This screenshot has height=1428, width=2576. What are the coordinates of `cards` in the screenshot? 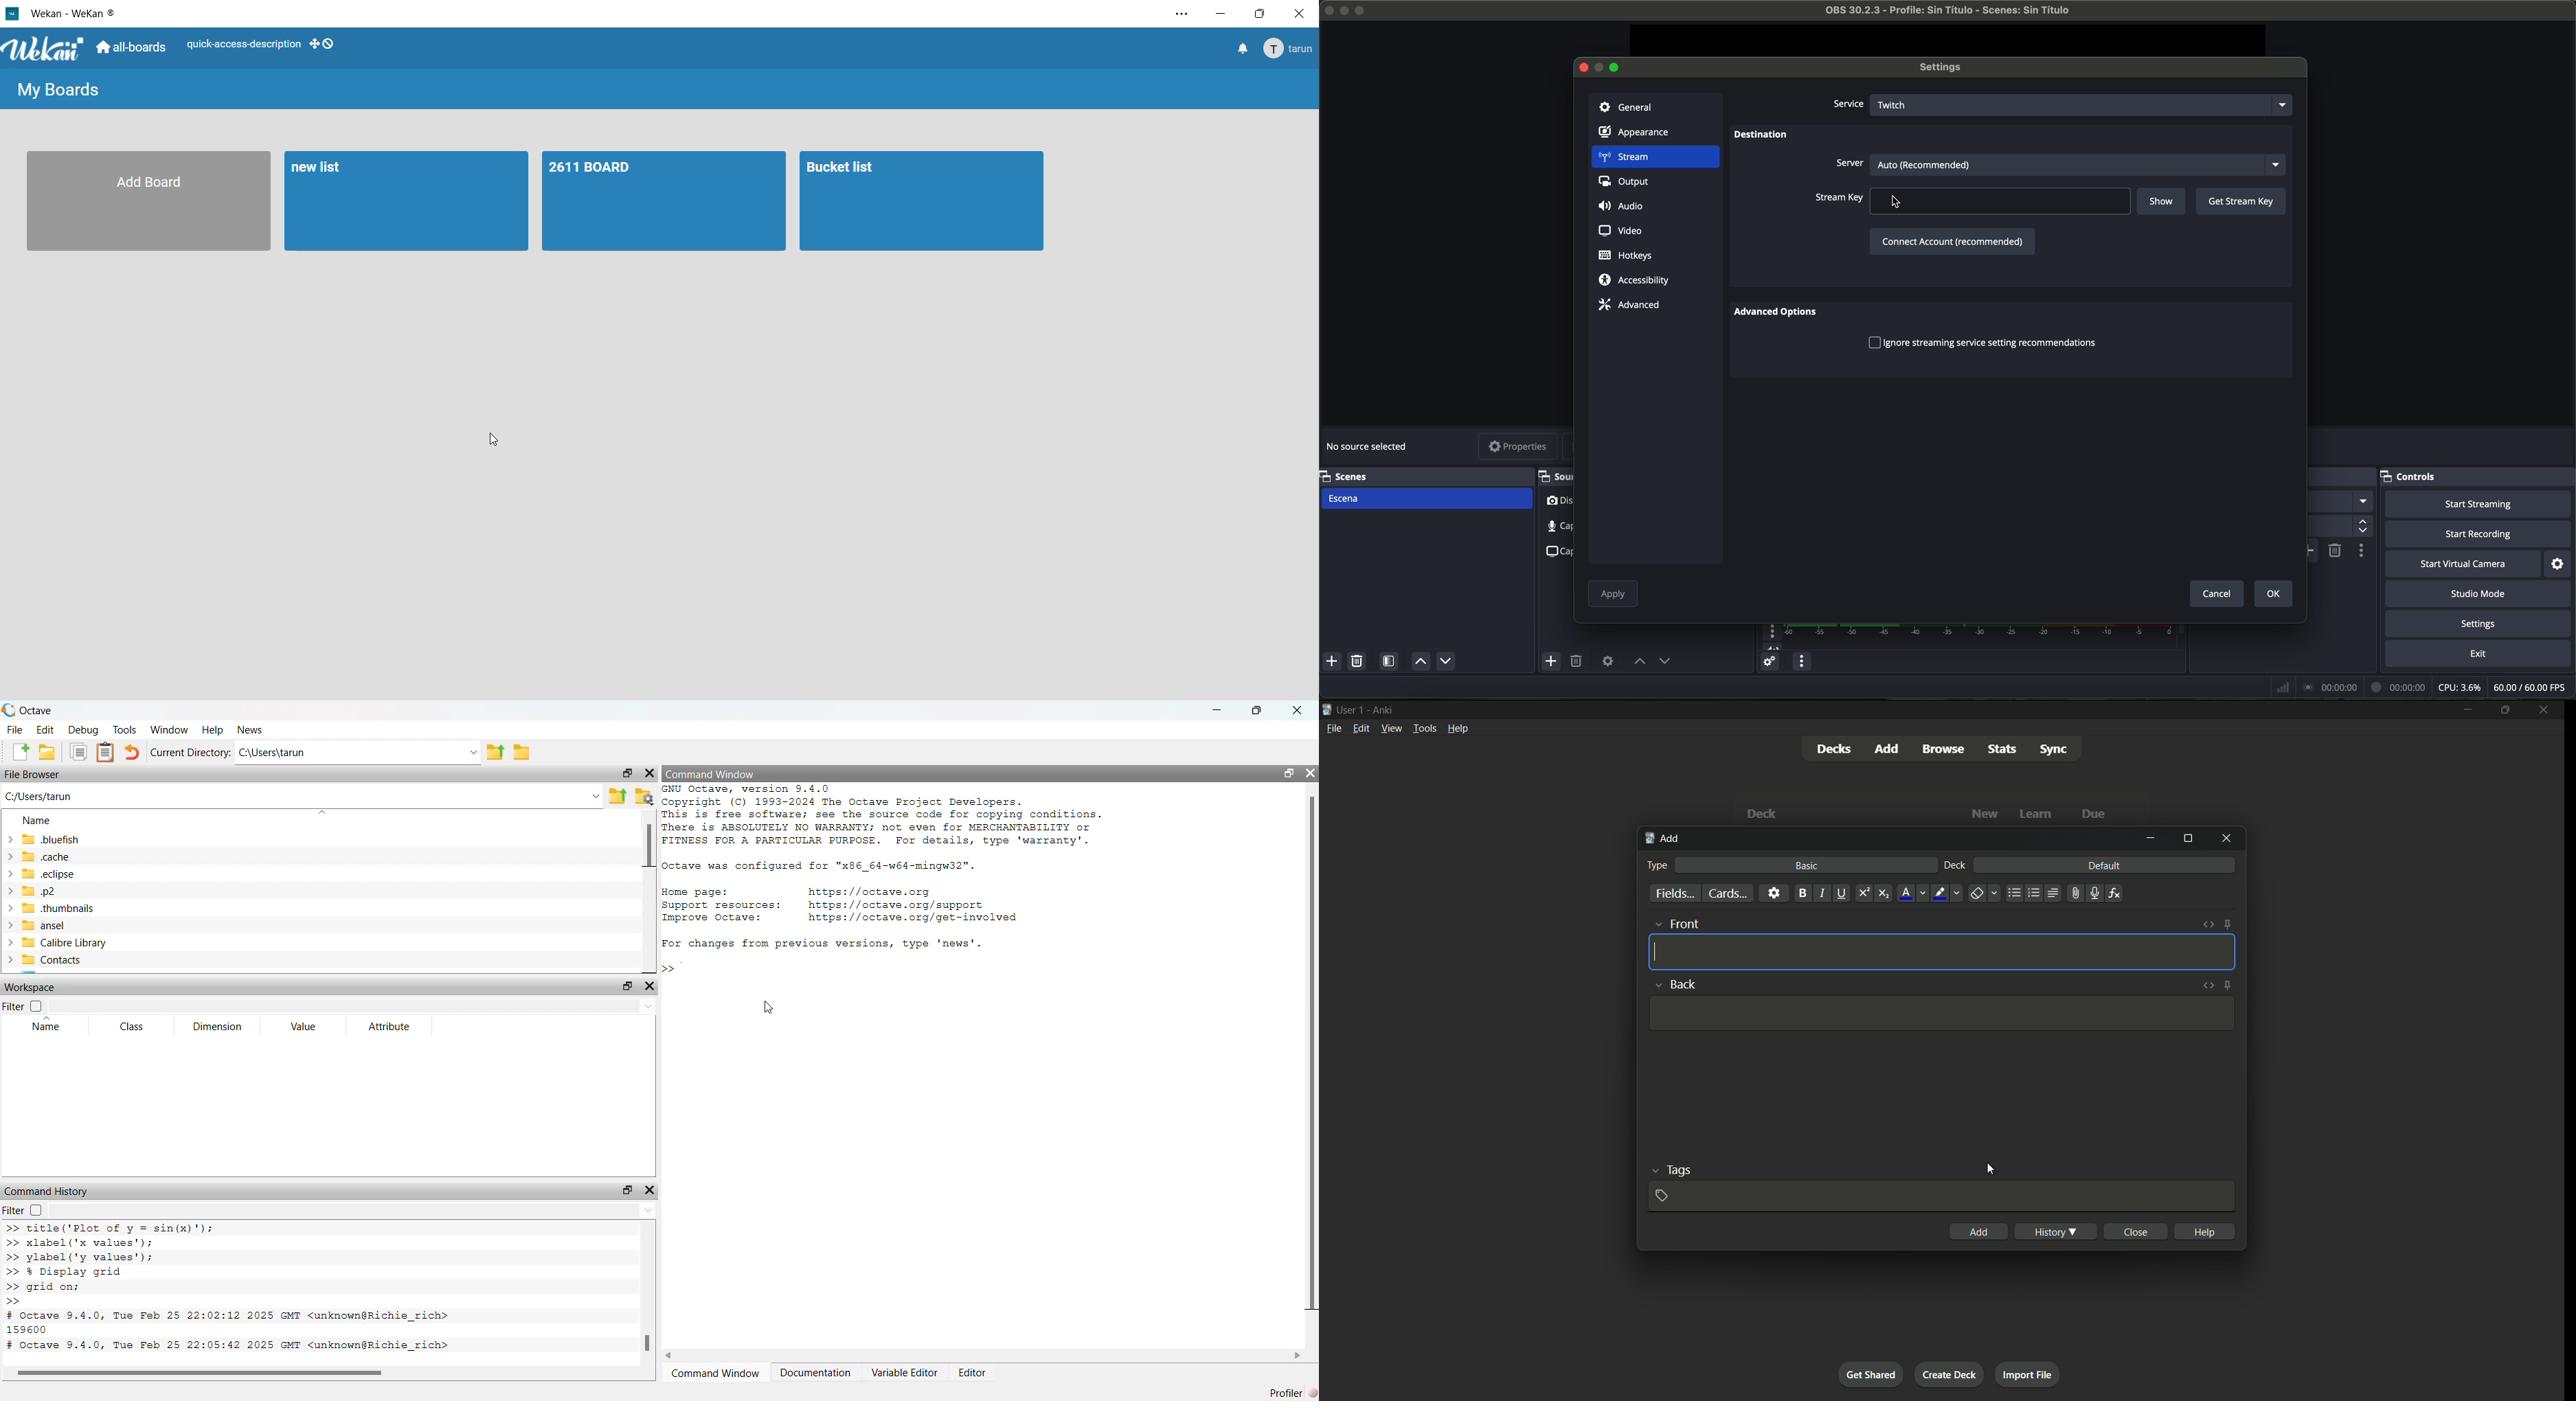 It's located at (1727, 894).